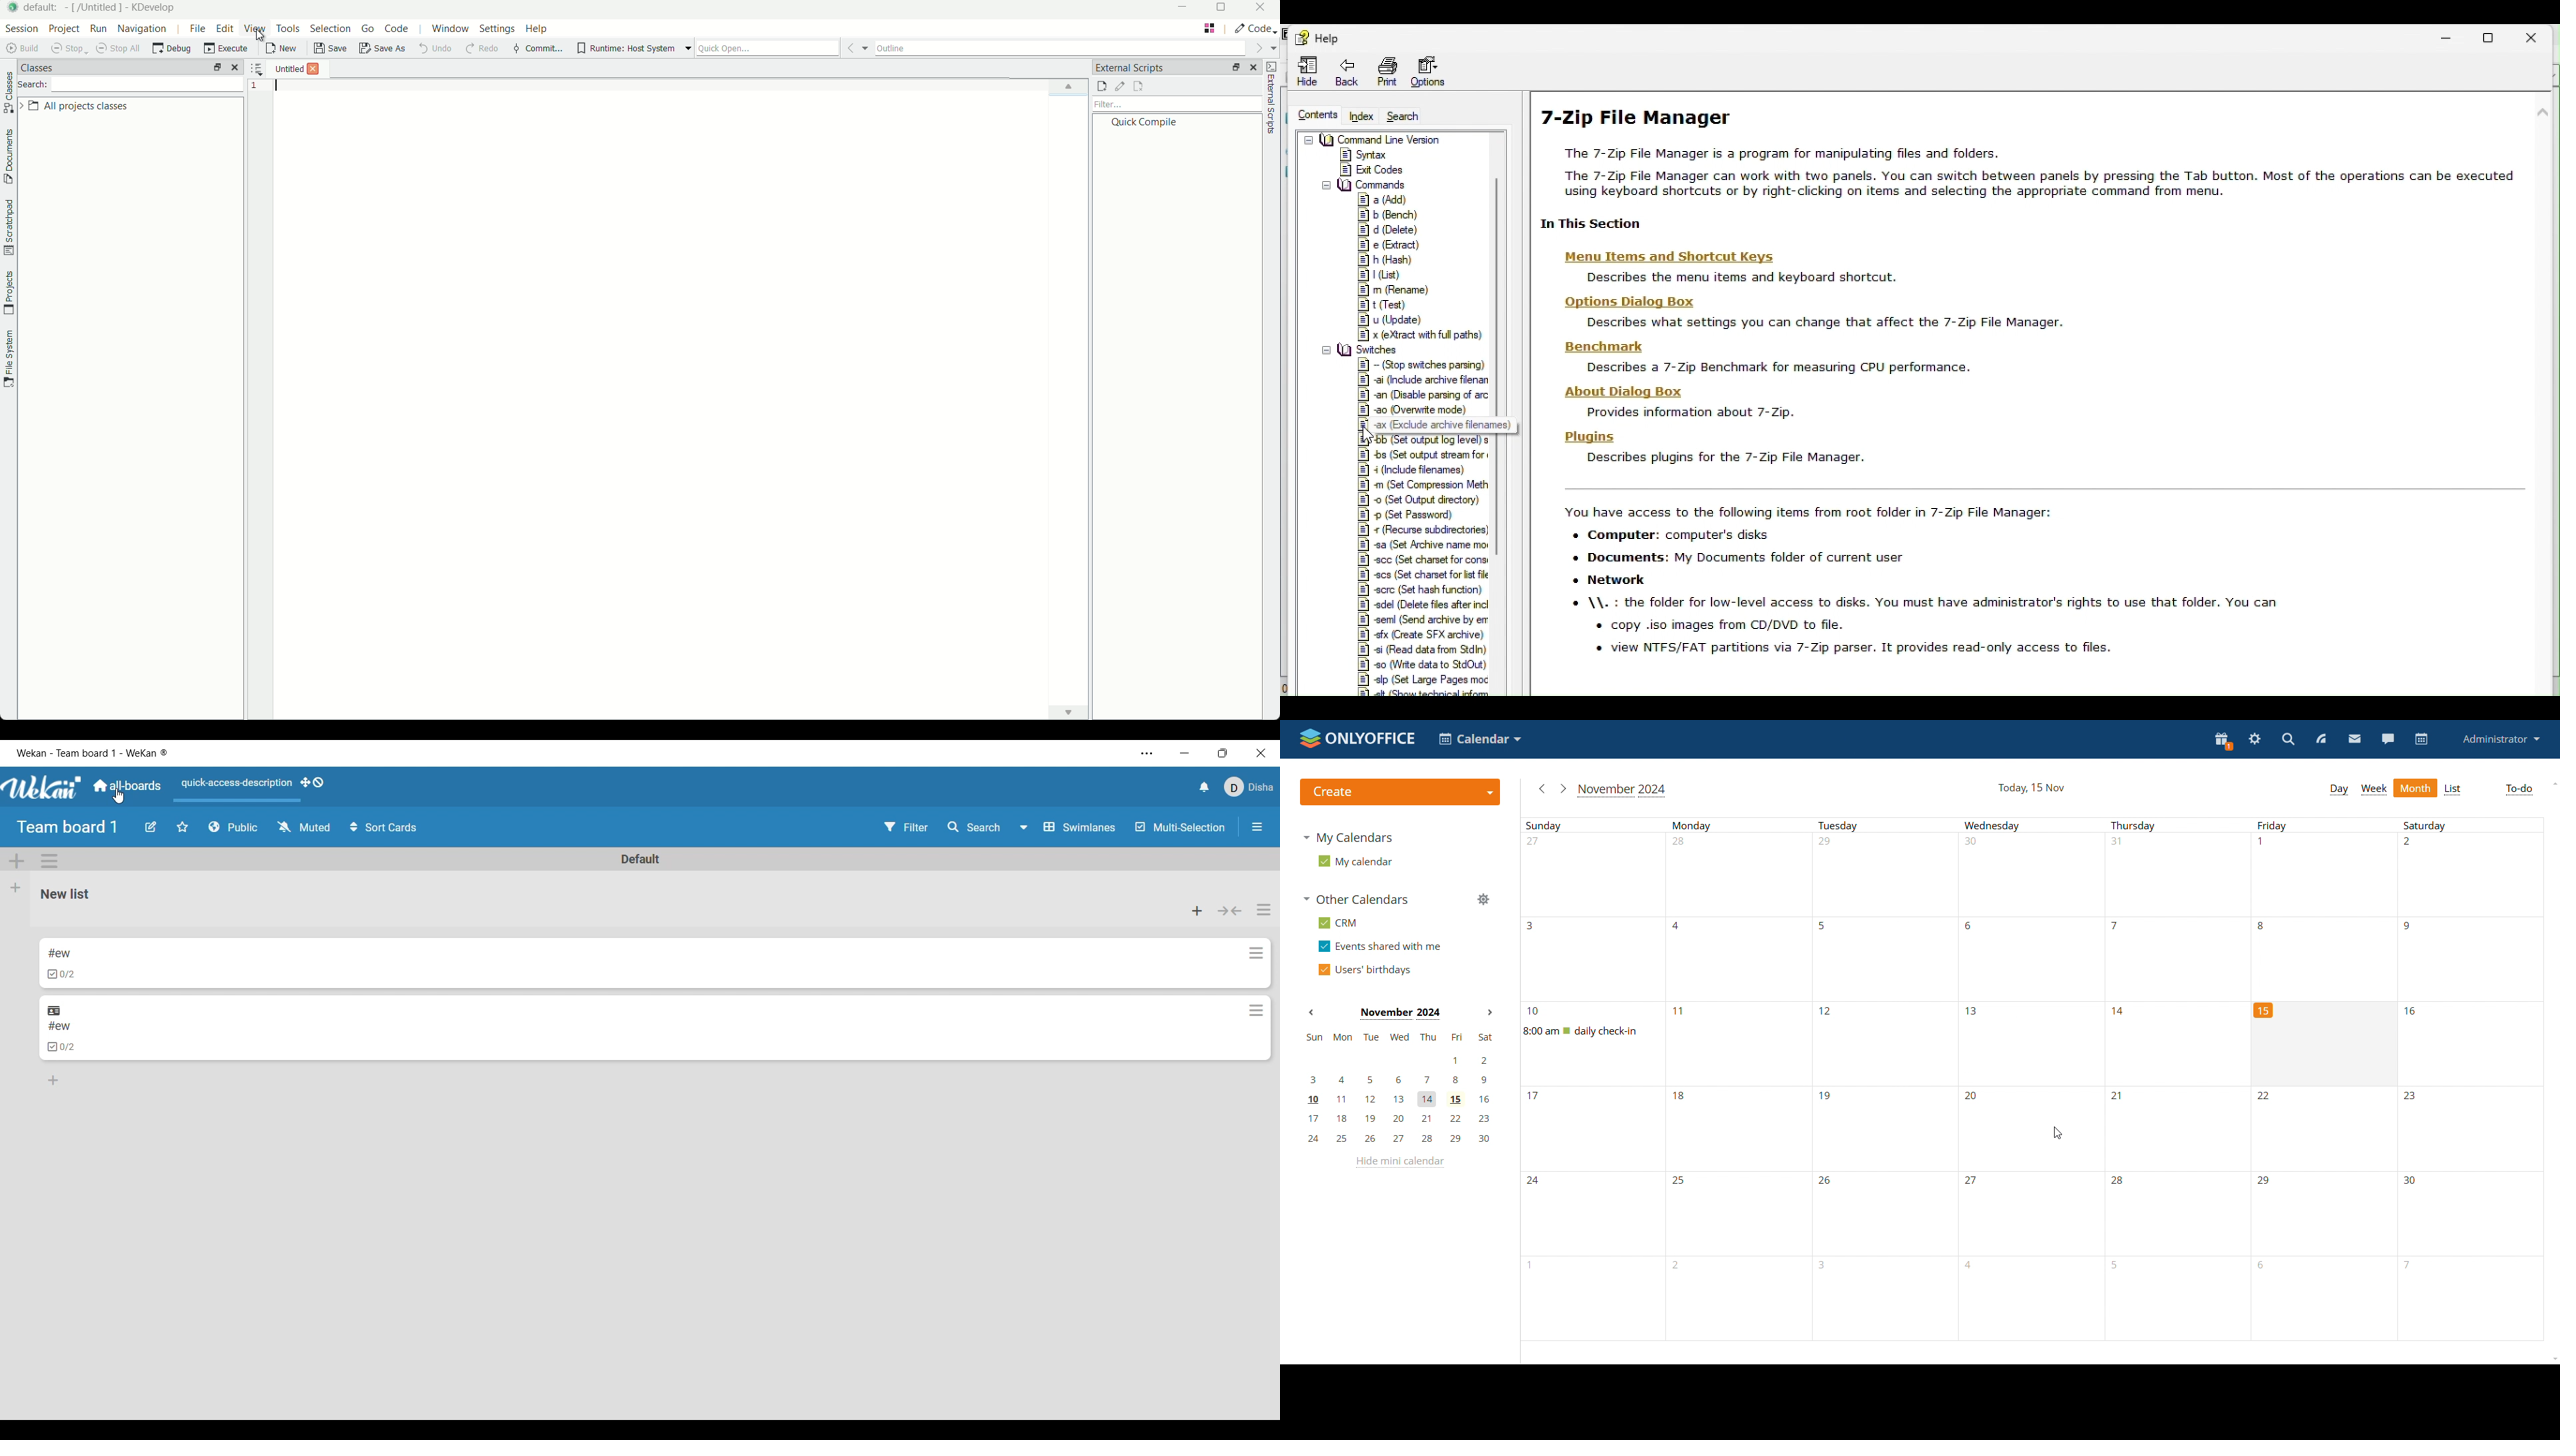  I want to click on no event, so click(2319, 1043).